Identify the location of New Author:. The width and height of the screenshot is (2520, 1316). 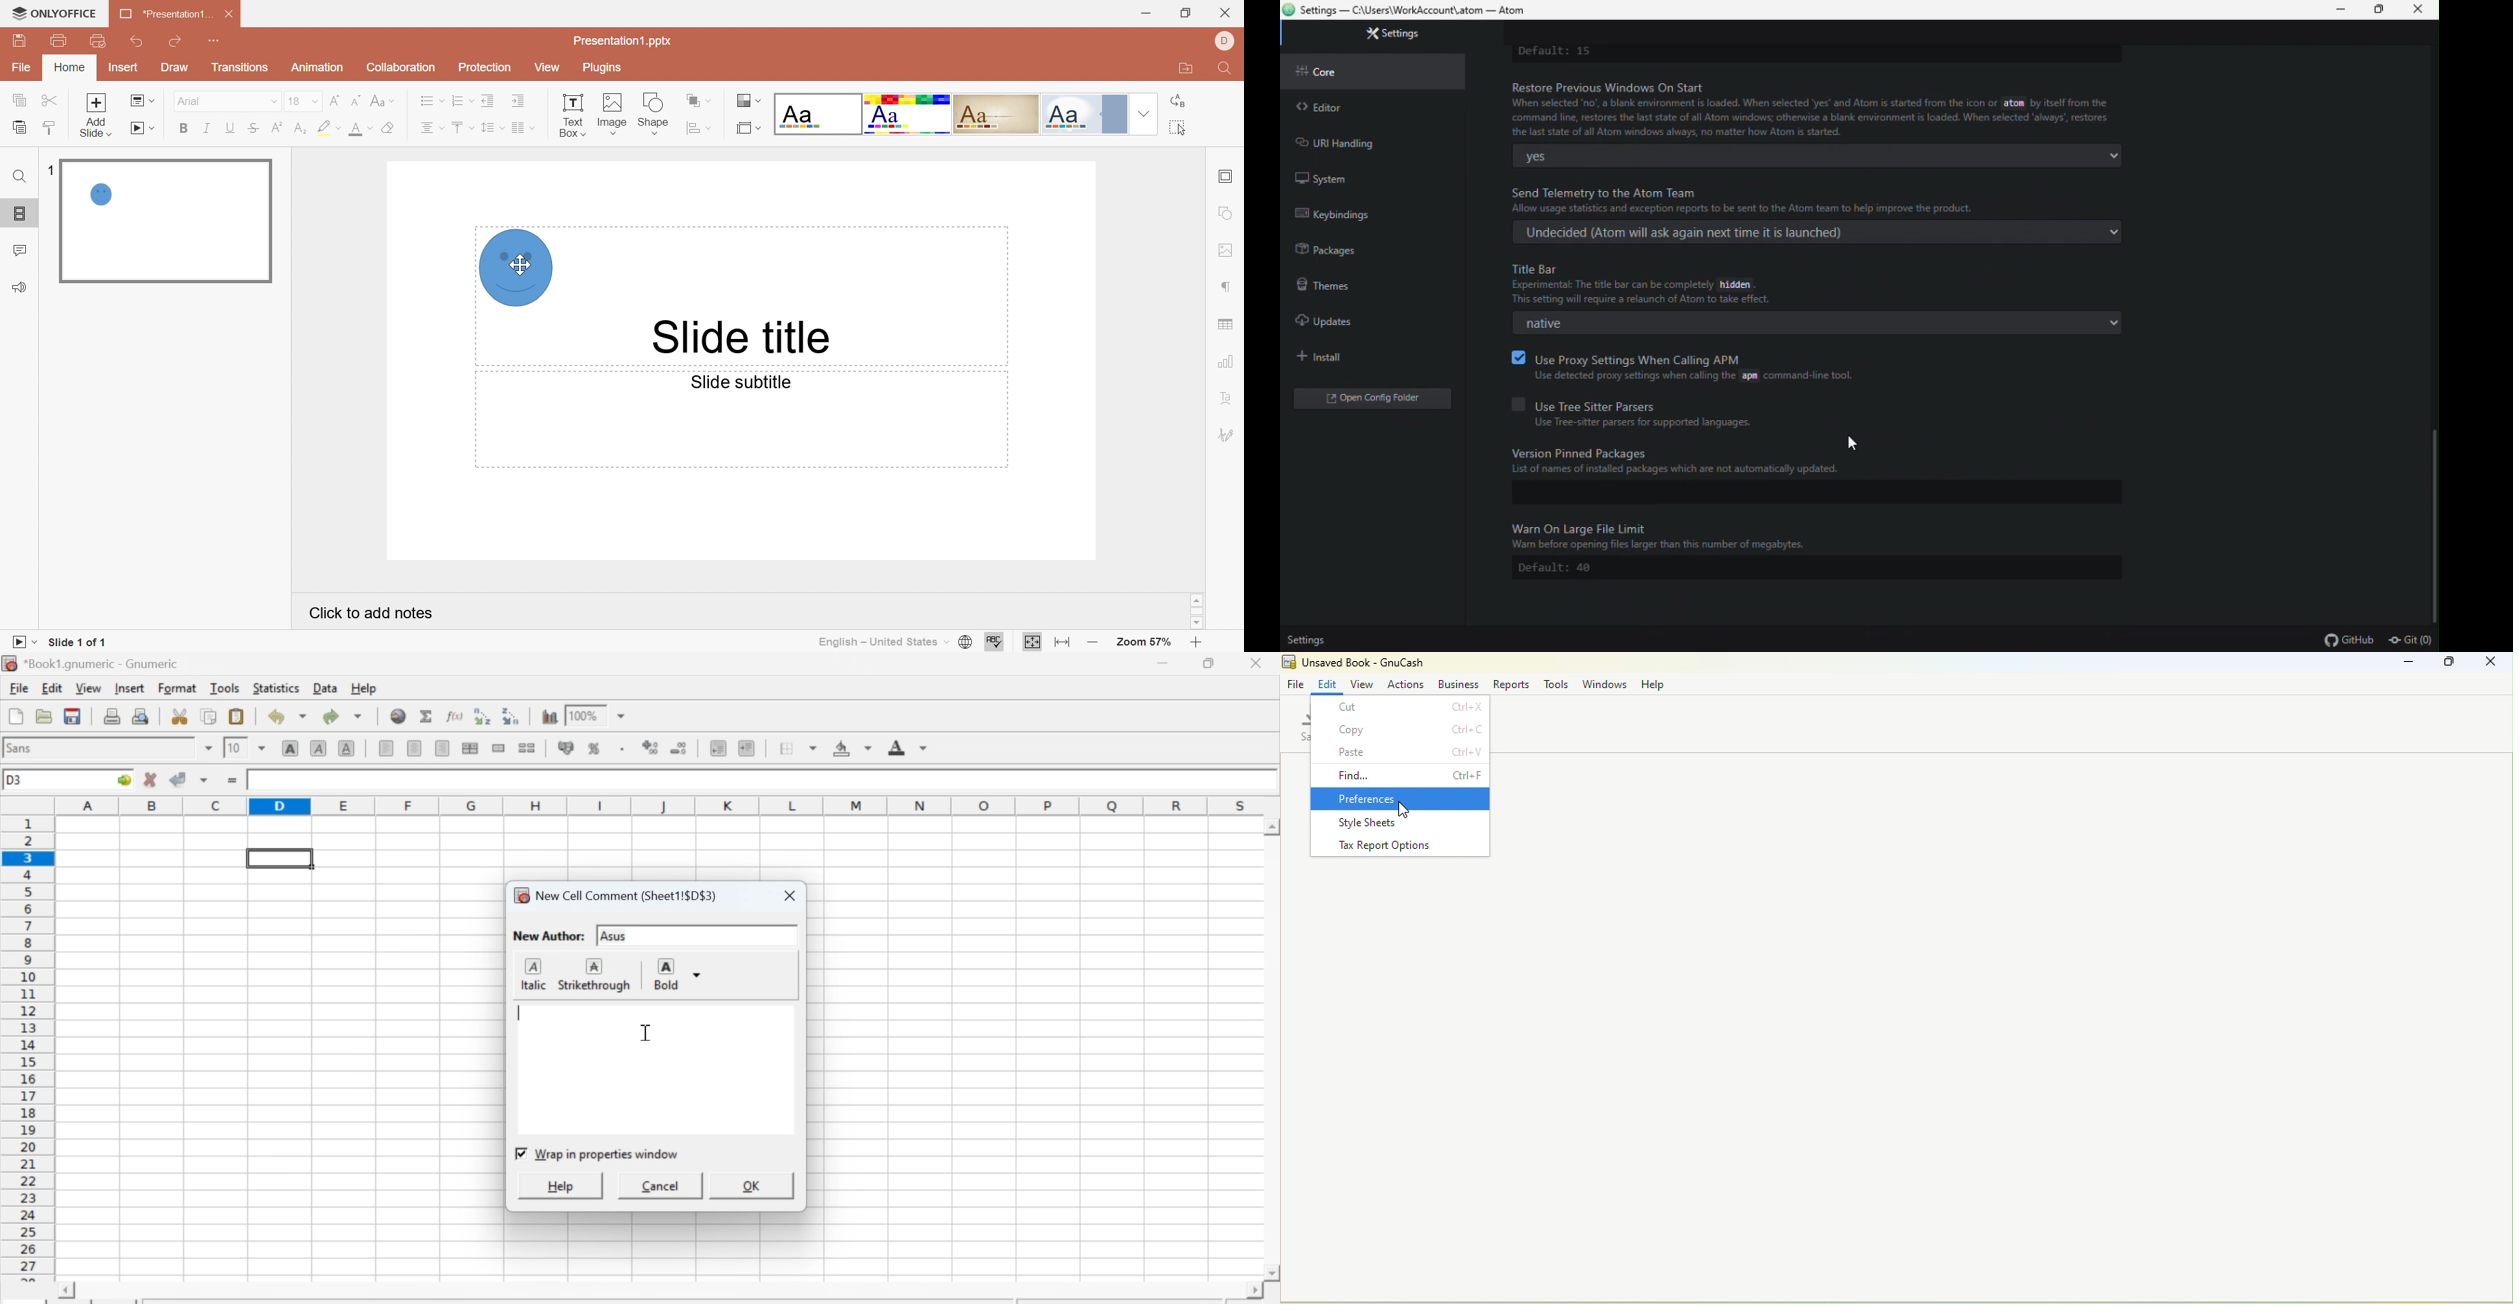
(549, 936).